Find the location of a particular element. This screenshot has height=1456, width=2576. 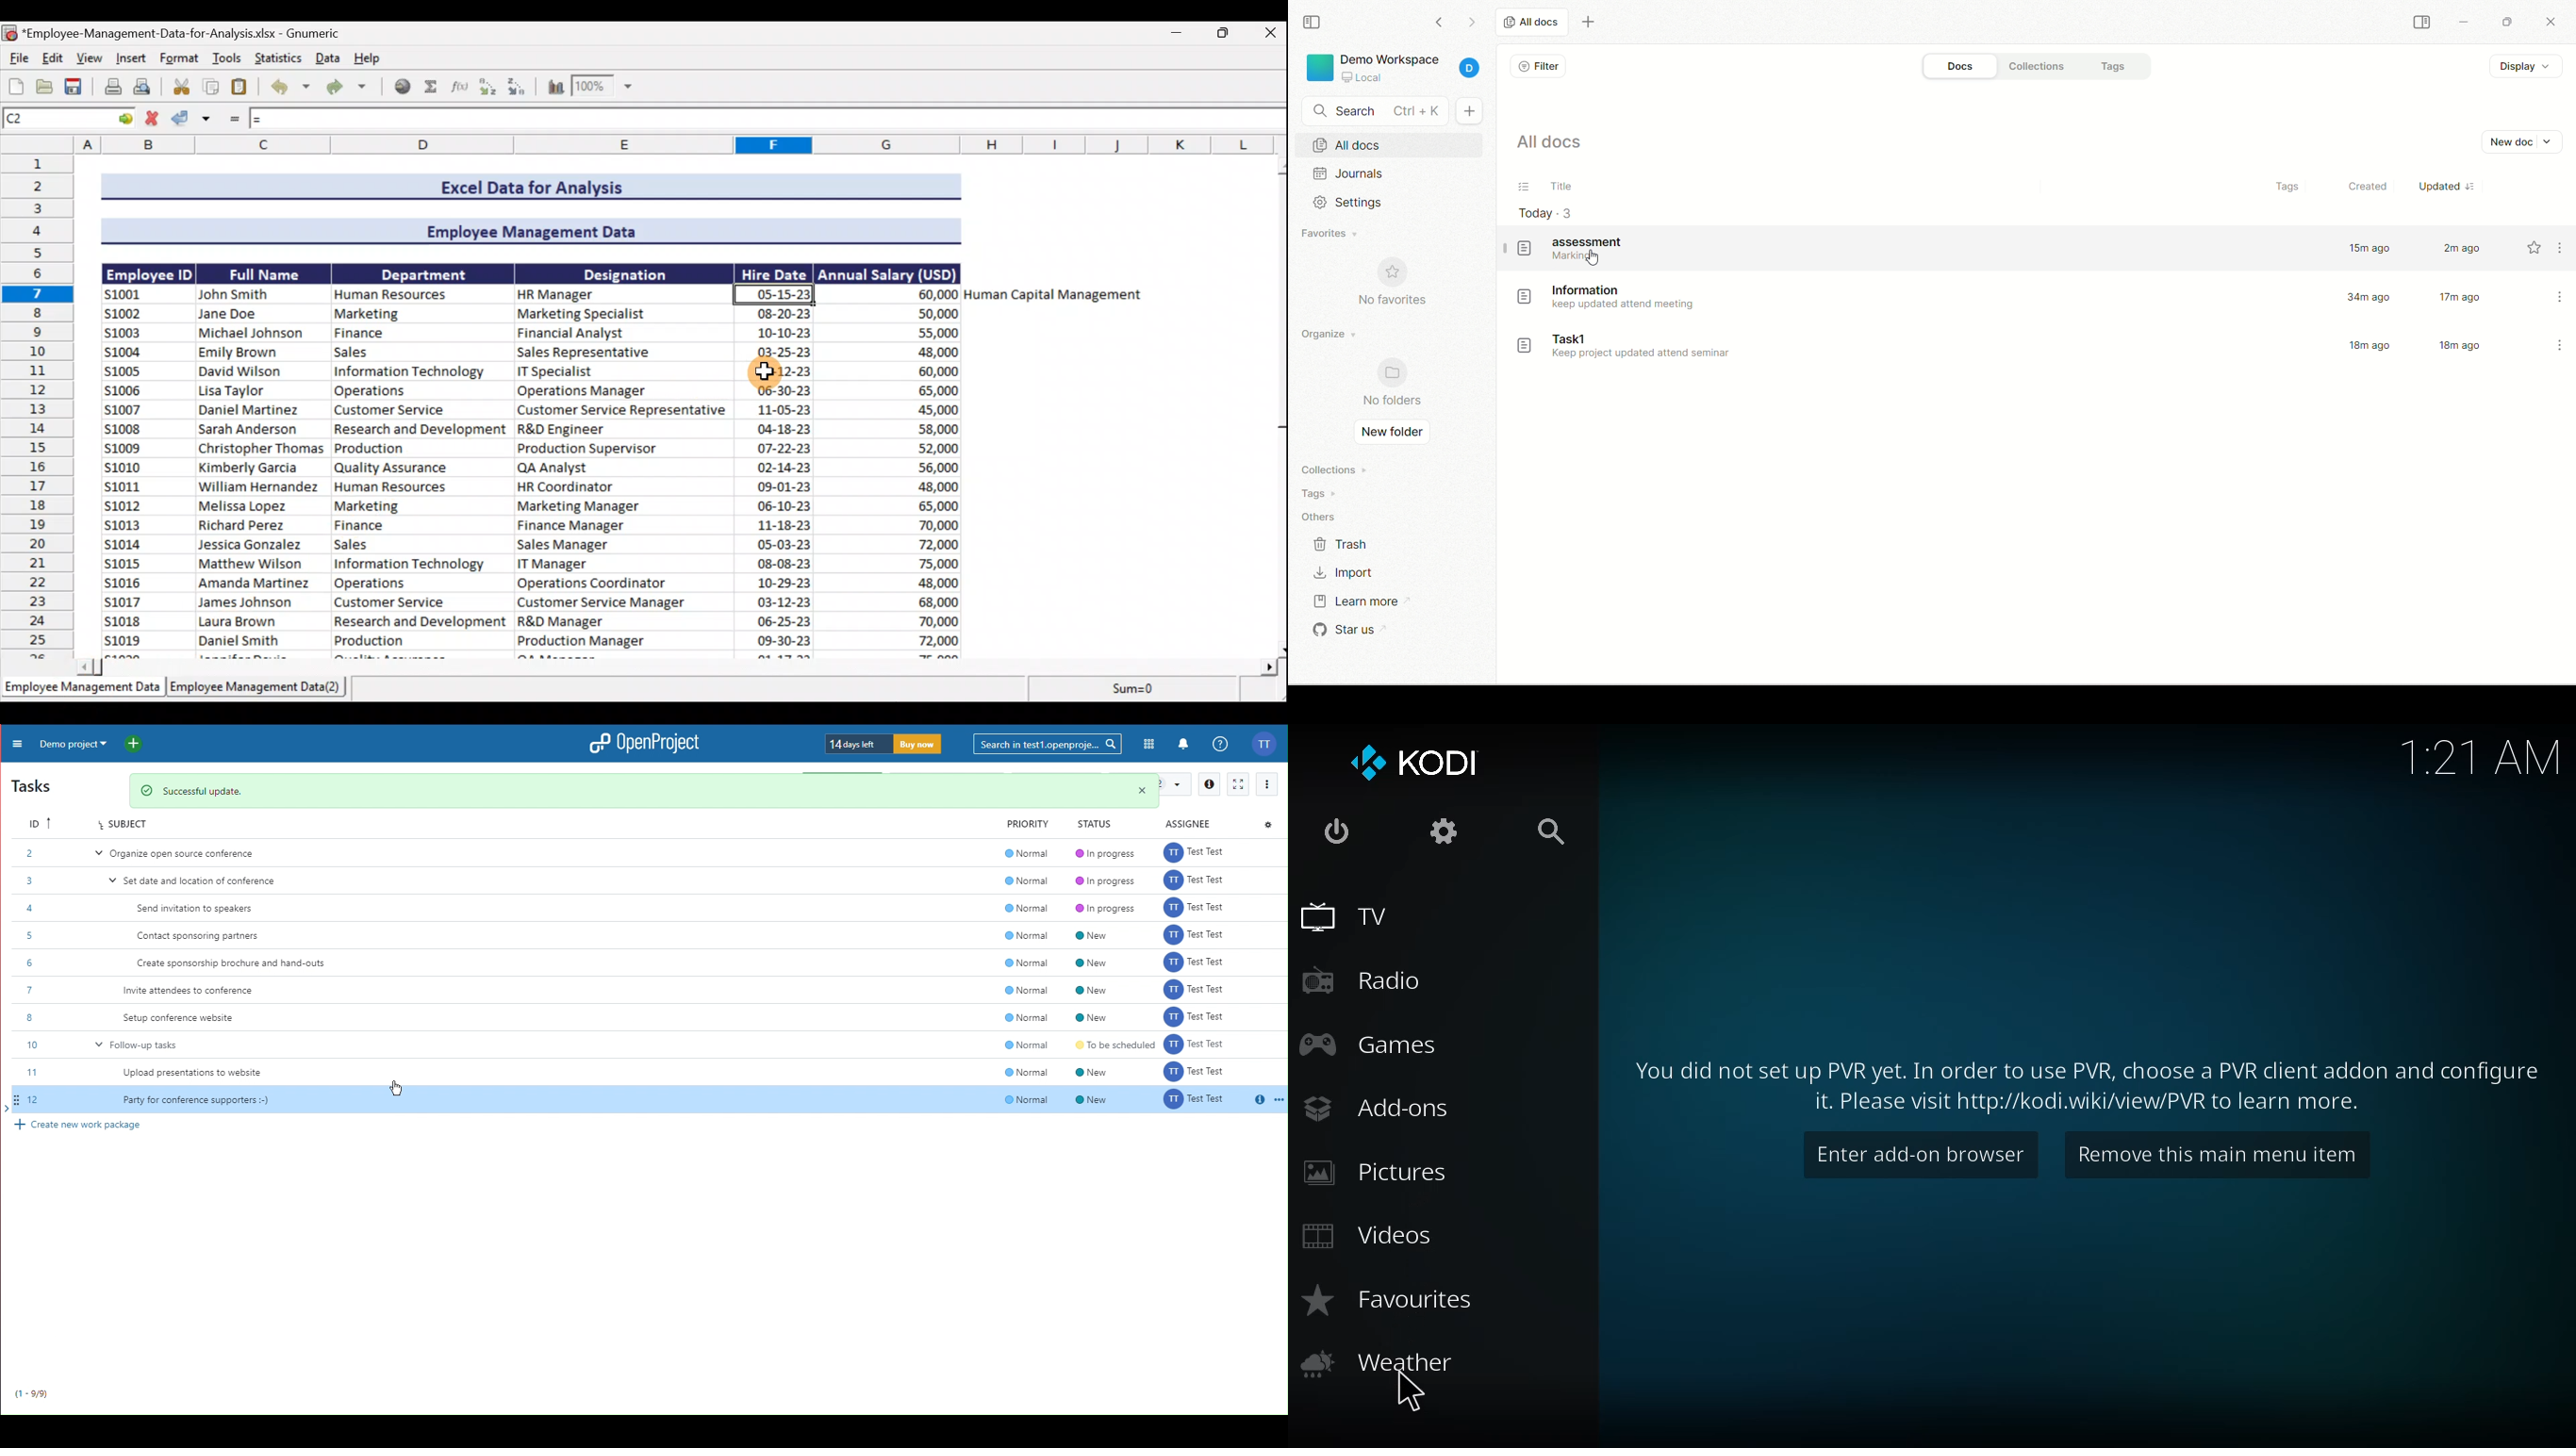

others is located at coordinates (1322, 516).